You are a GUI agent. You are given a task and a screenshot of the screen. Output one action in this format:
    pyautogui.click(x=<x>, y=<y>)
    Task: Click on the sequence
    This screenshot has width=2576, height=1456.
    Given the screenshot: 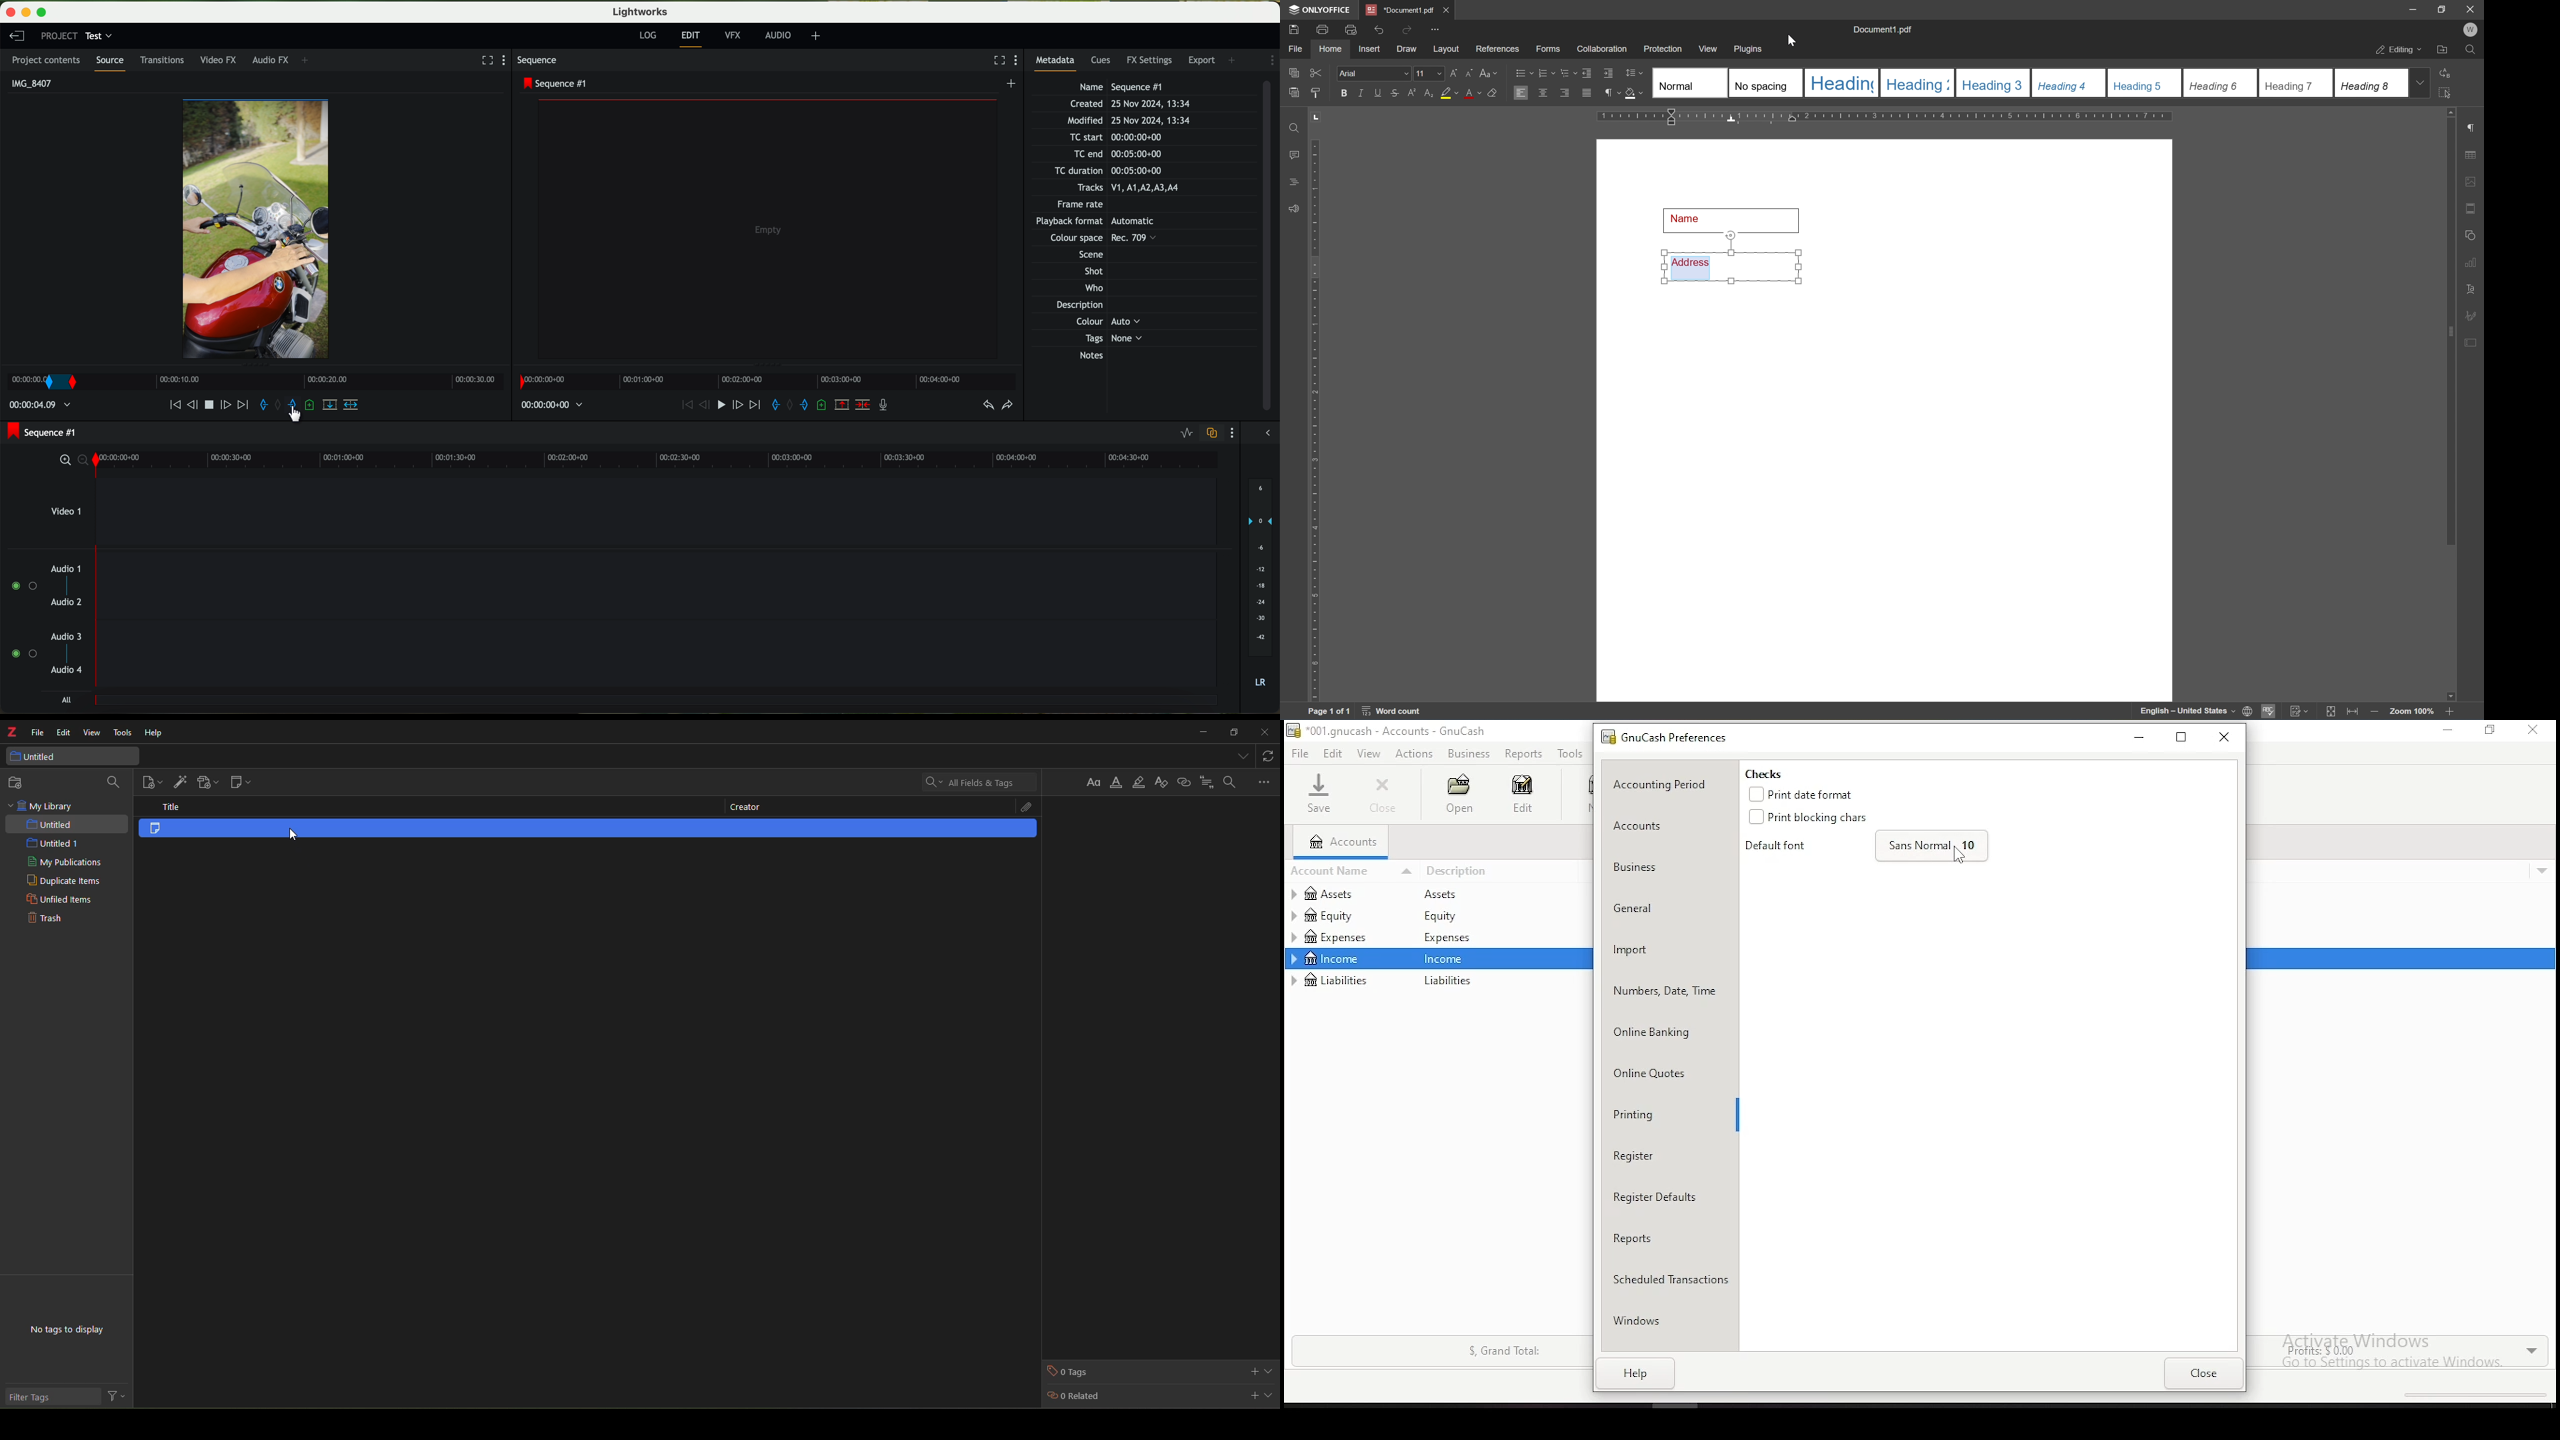 What is the action you would take?
    pyautogui.click(x=541, y=62)
    